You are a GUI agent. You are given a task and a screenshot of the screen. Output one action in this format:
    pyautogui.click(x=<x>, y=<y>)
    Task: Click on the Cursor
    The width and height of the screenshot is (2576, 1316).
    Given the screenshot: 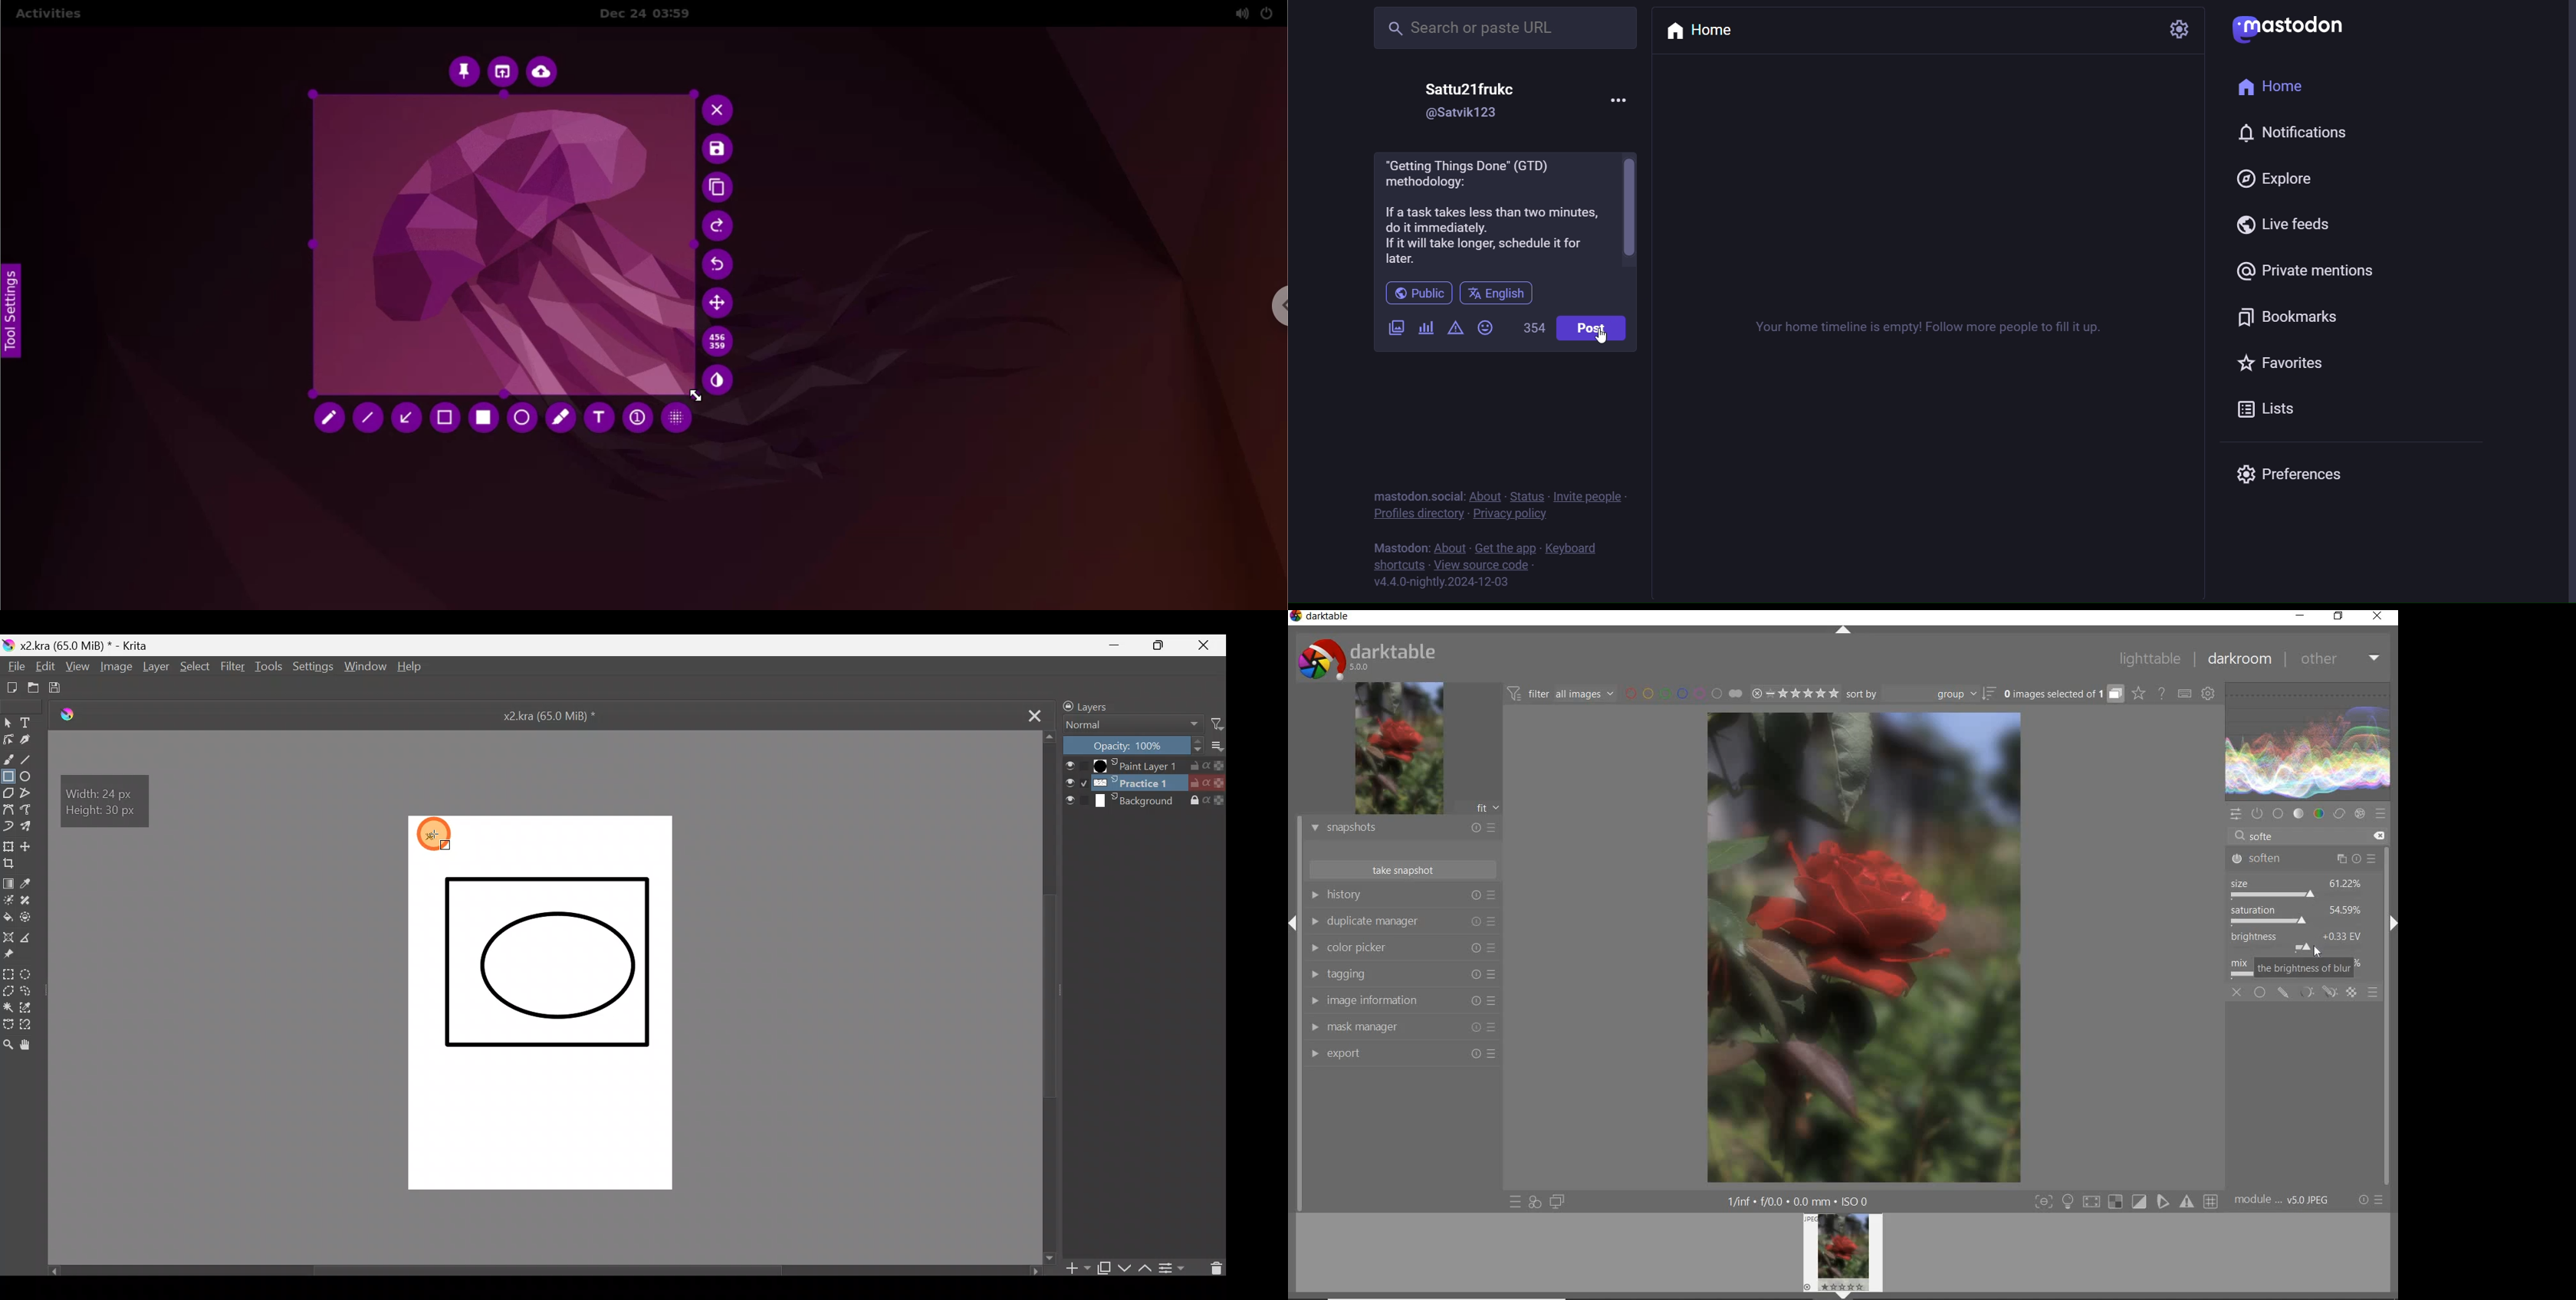 What is the action you would take?
    pyautogui.click(x=1601, y=336)
    